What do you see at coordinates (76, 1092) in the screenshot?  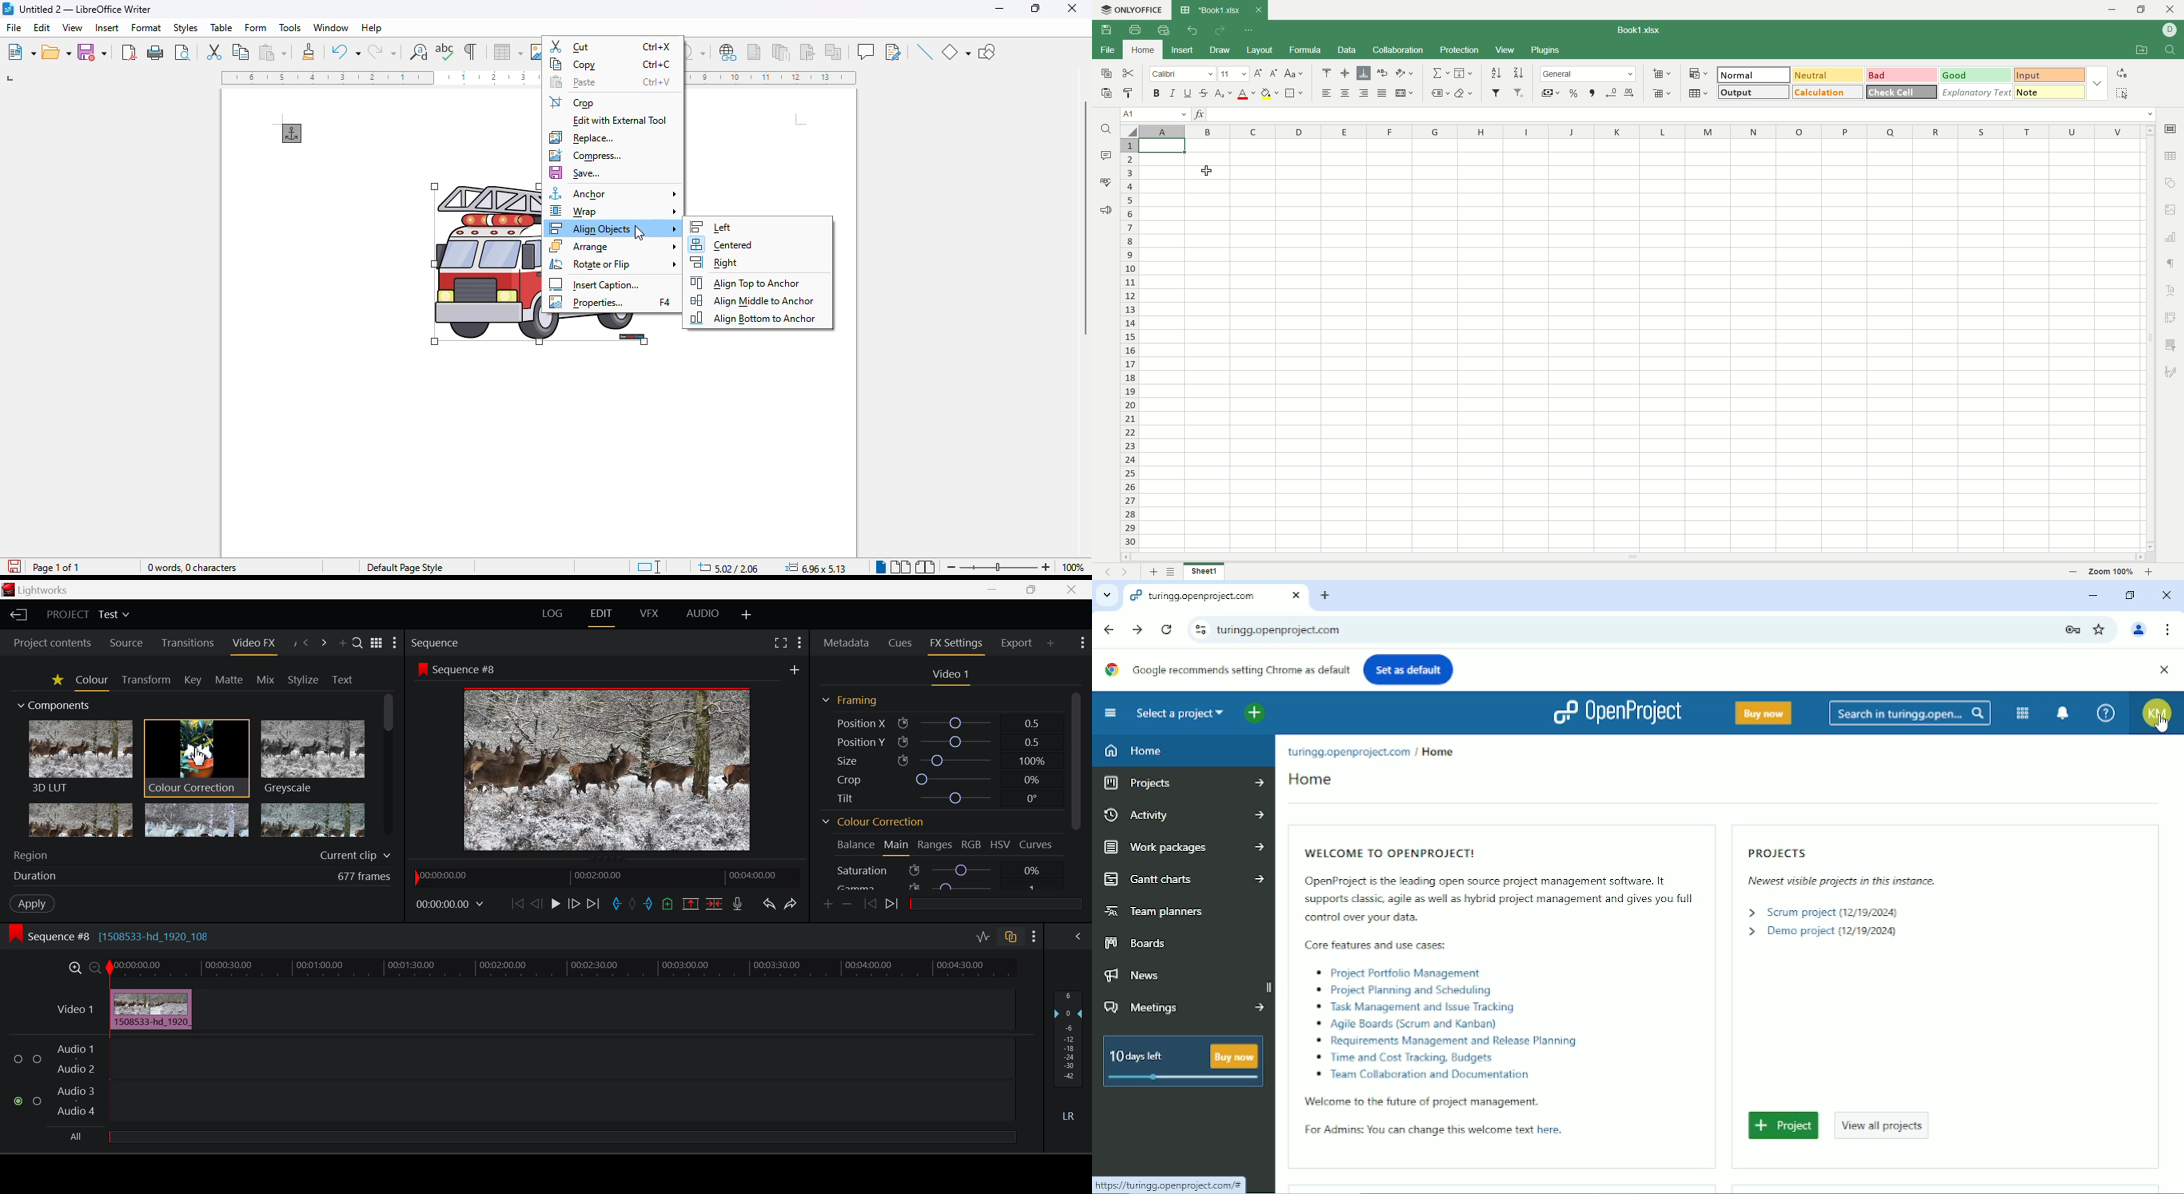 I see `Audio 3` at bounding box center [76, 1092].